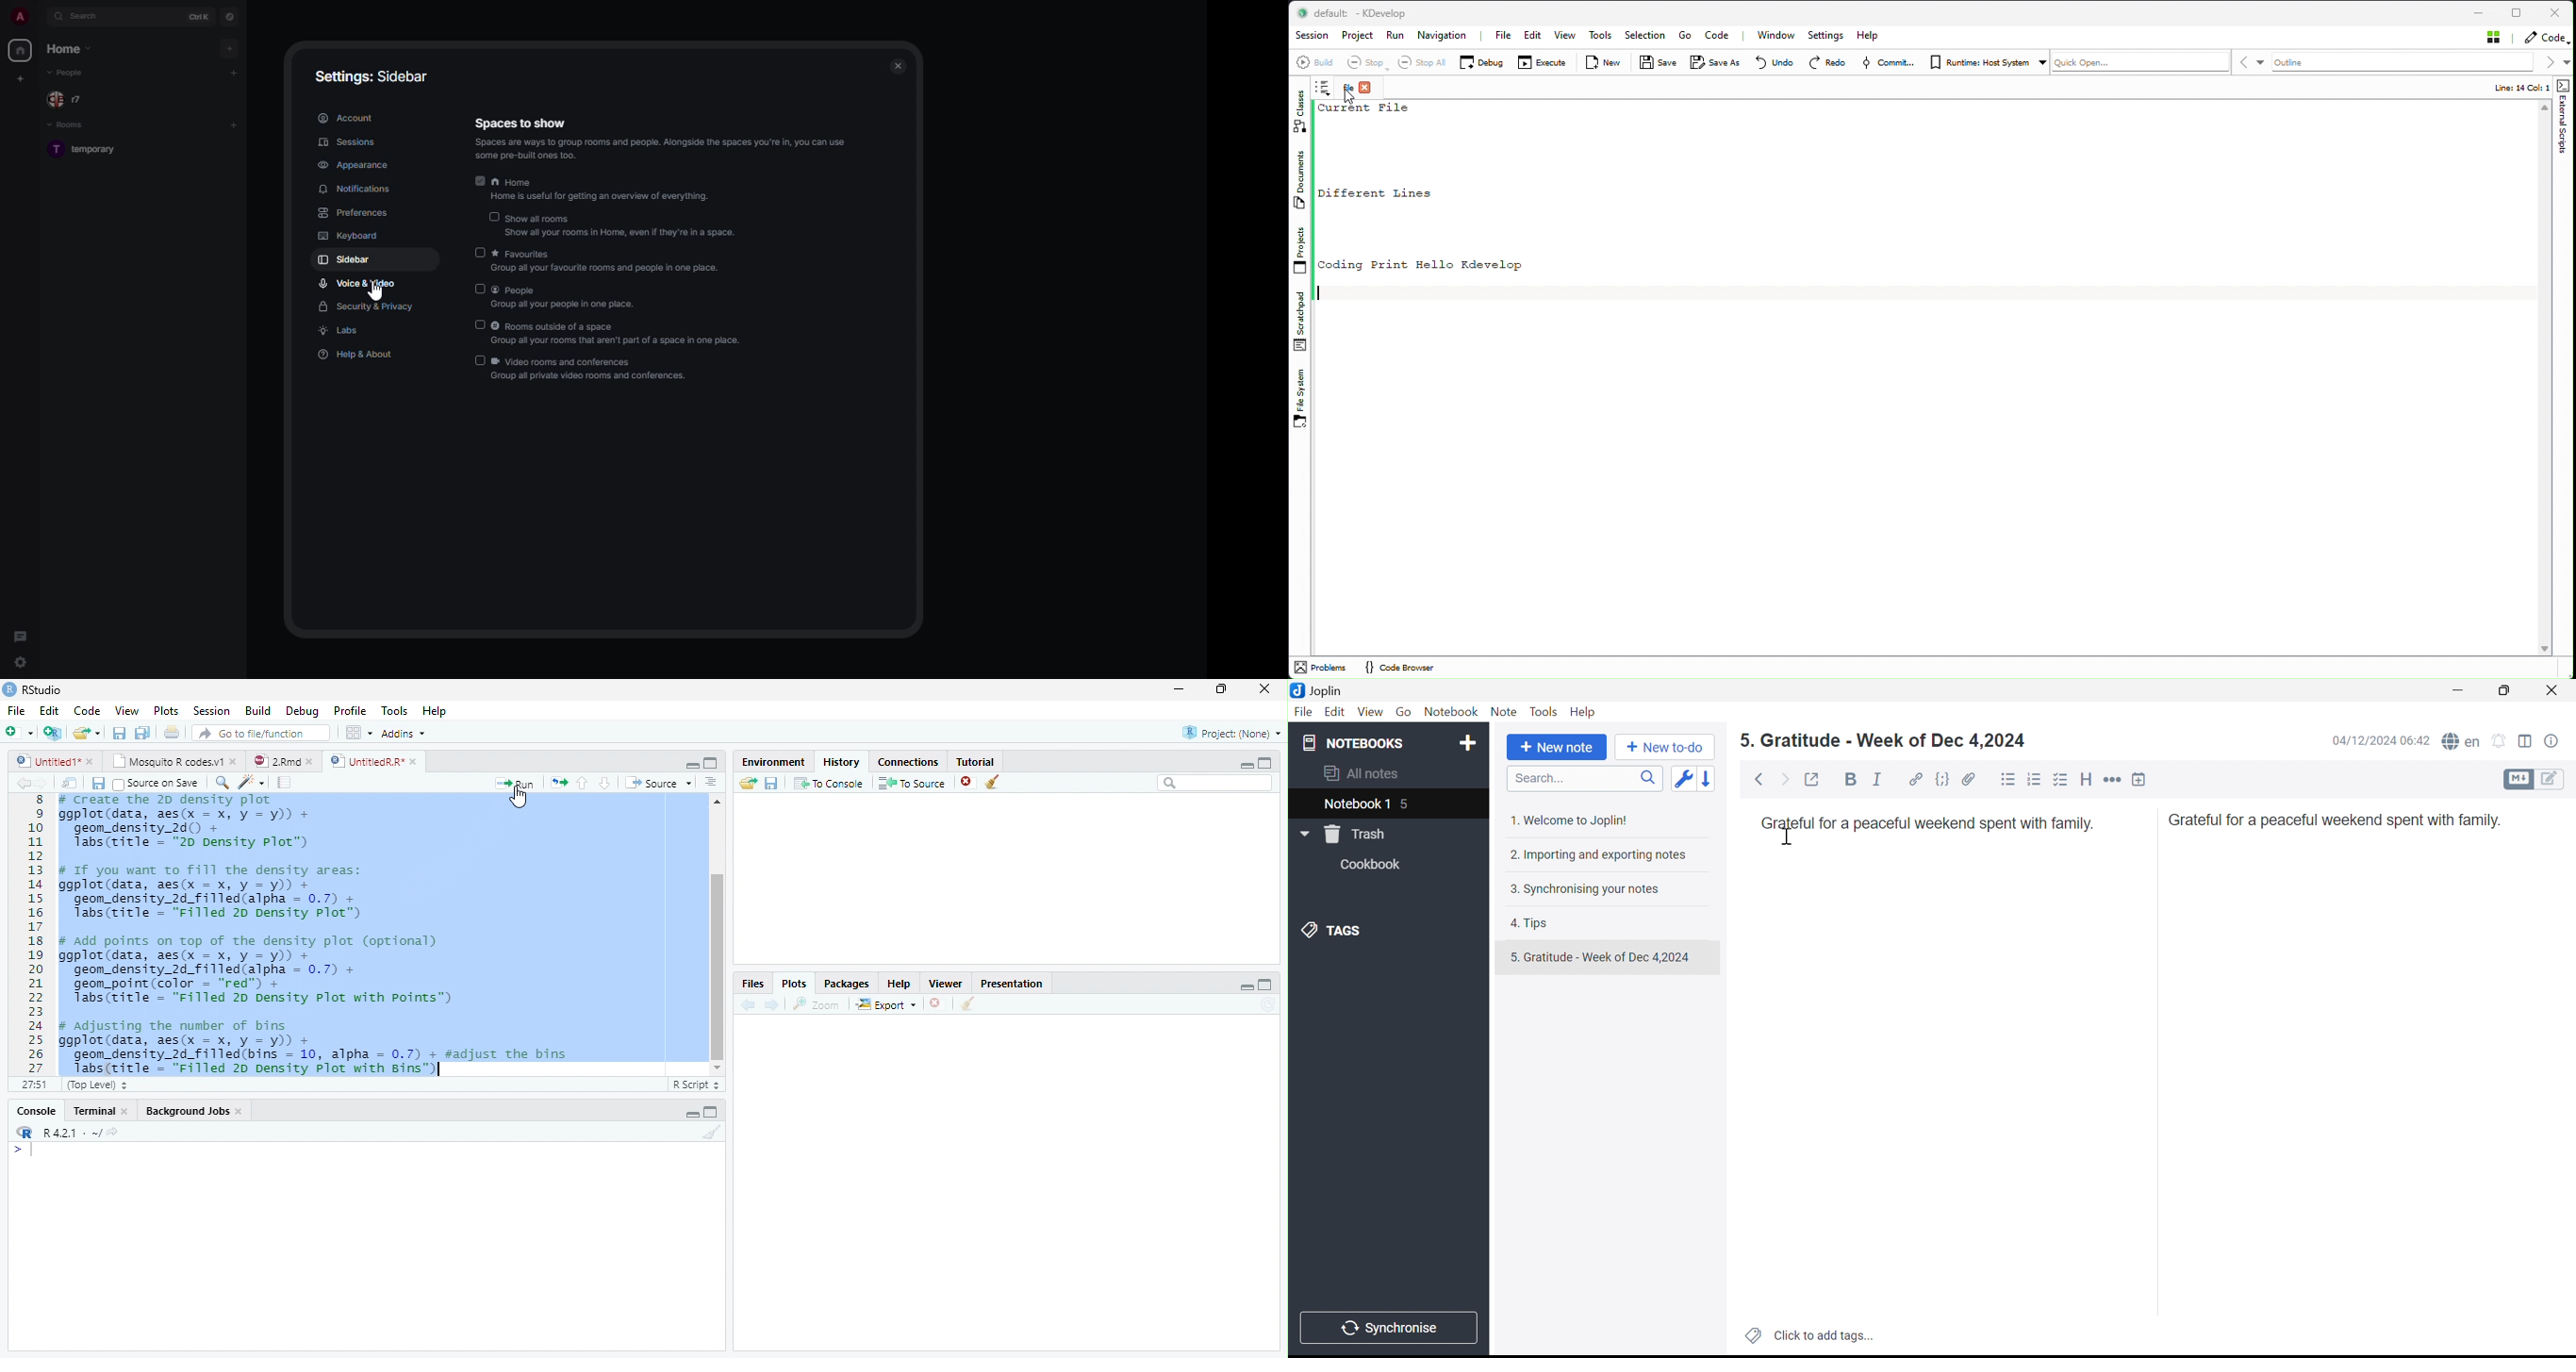  I want to click on 2Rmd, so click(275, 760).